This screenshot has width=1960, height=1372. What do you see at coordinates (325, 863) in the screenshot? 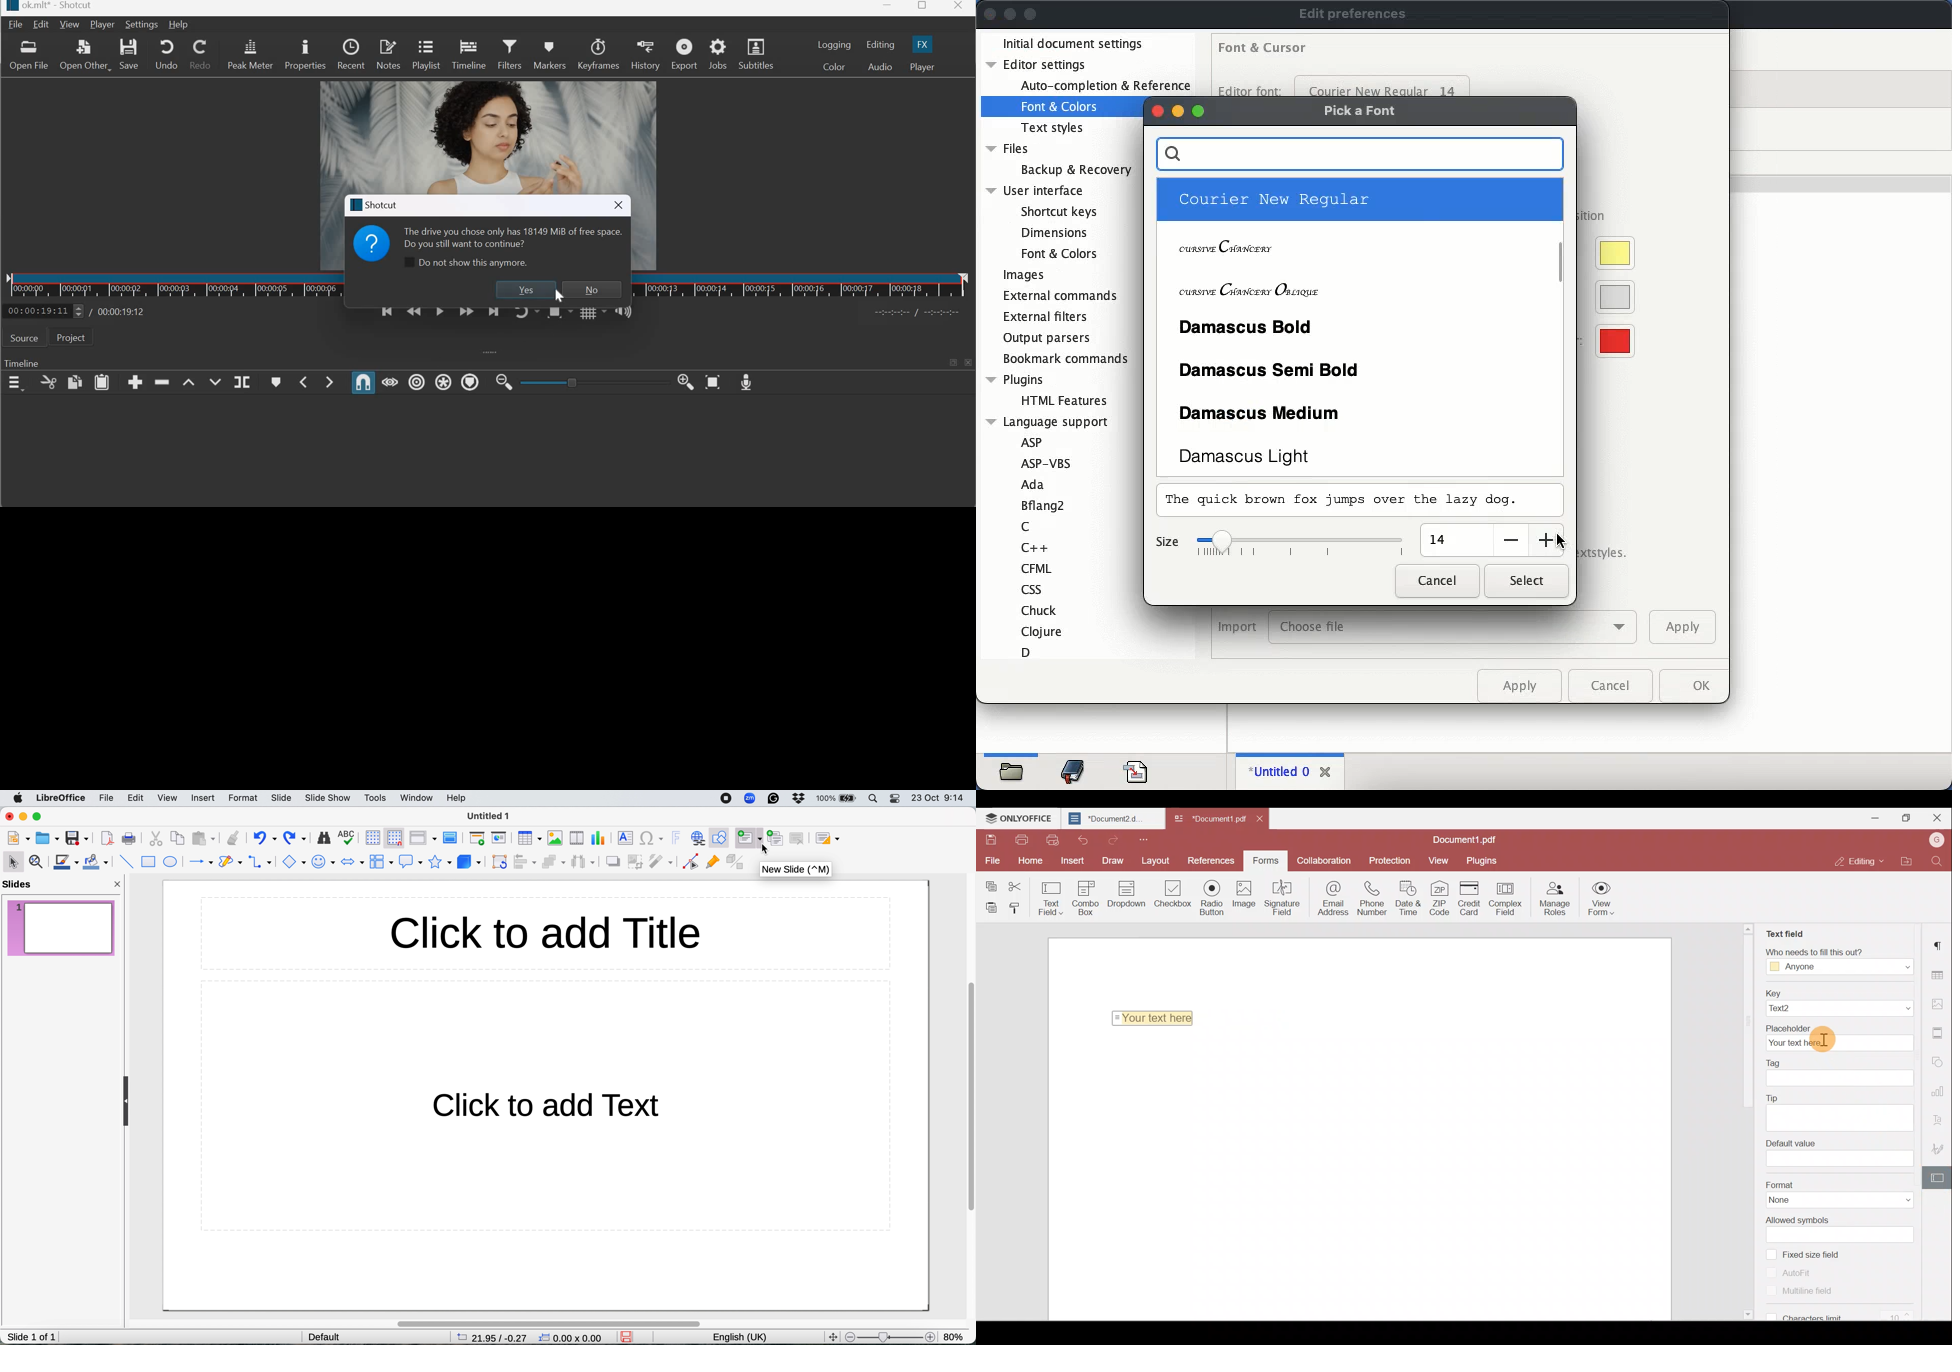
I see `symbol shapes` at bounding box center [325, 863].